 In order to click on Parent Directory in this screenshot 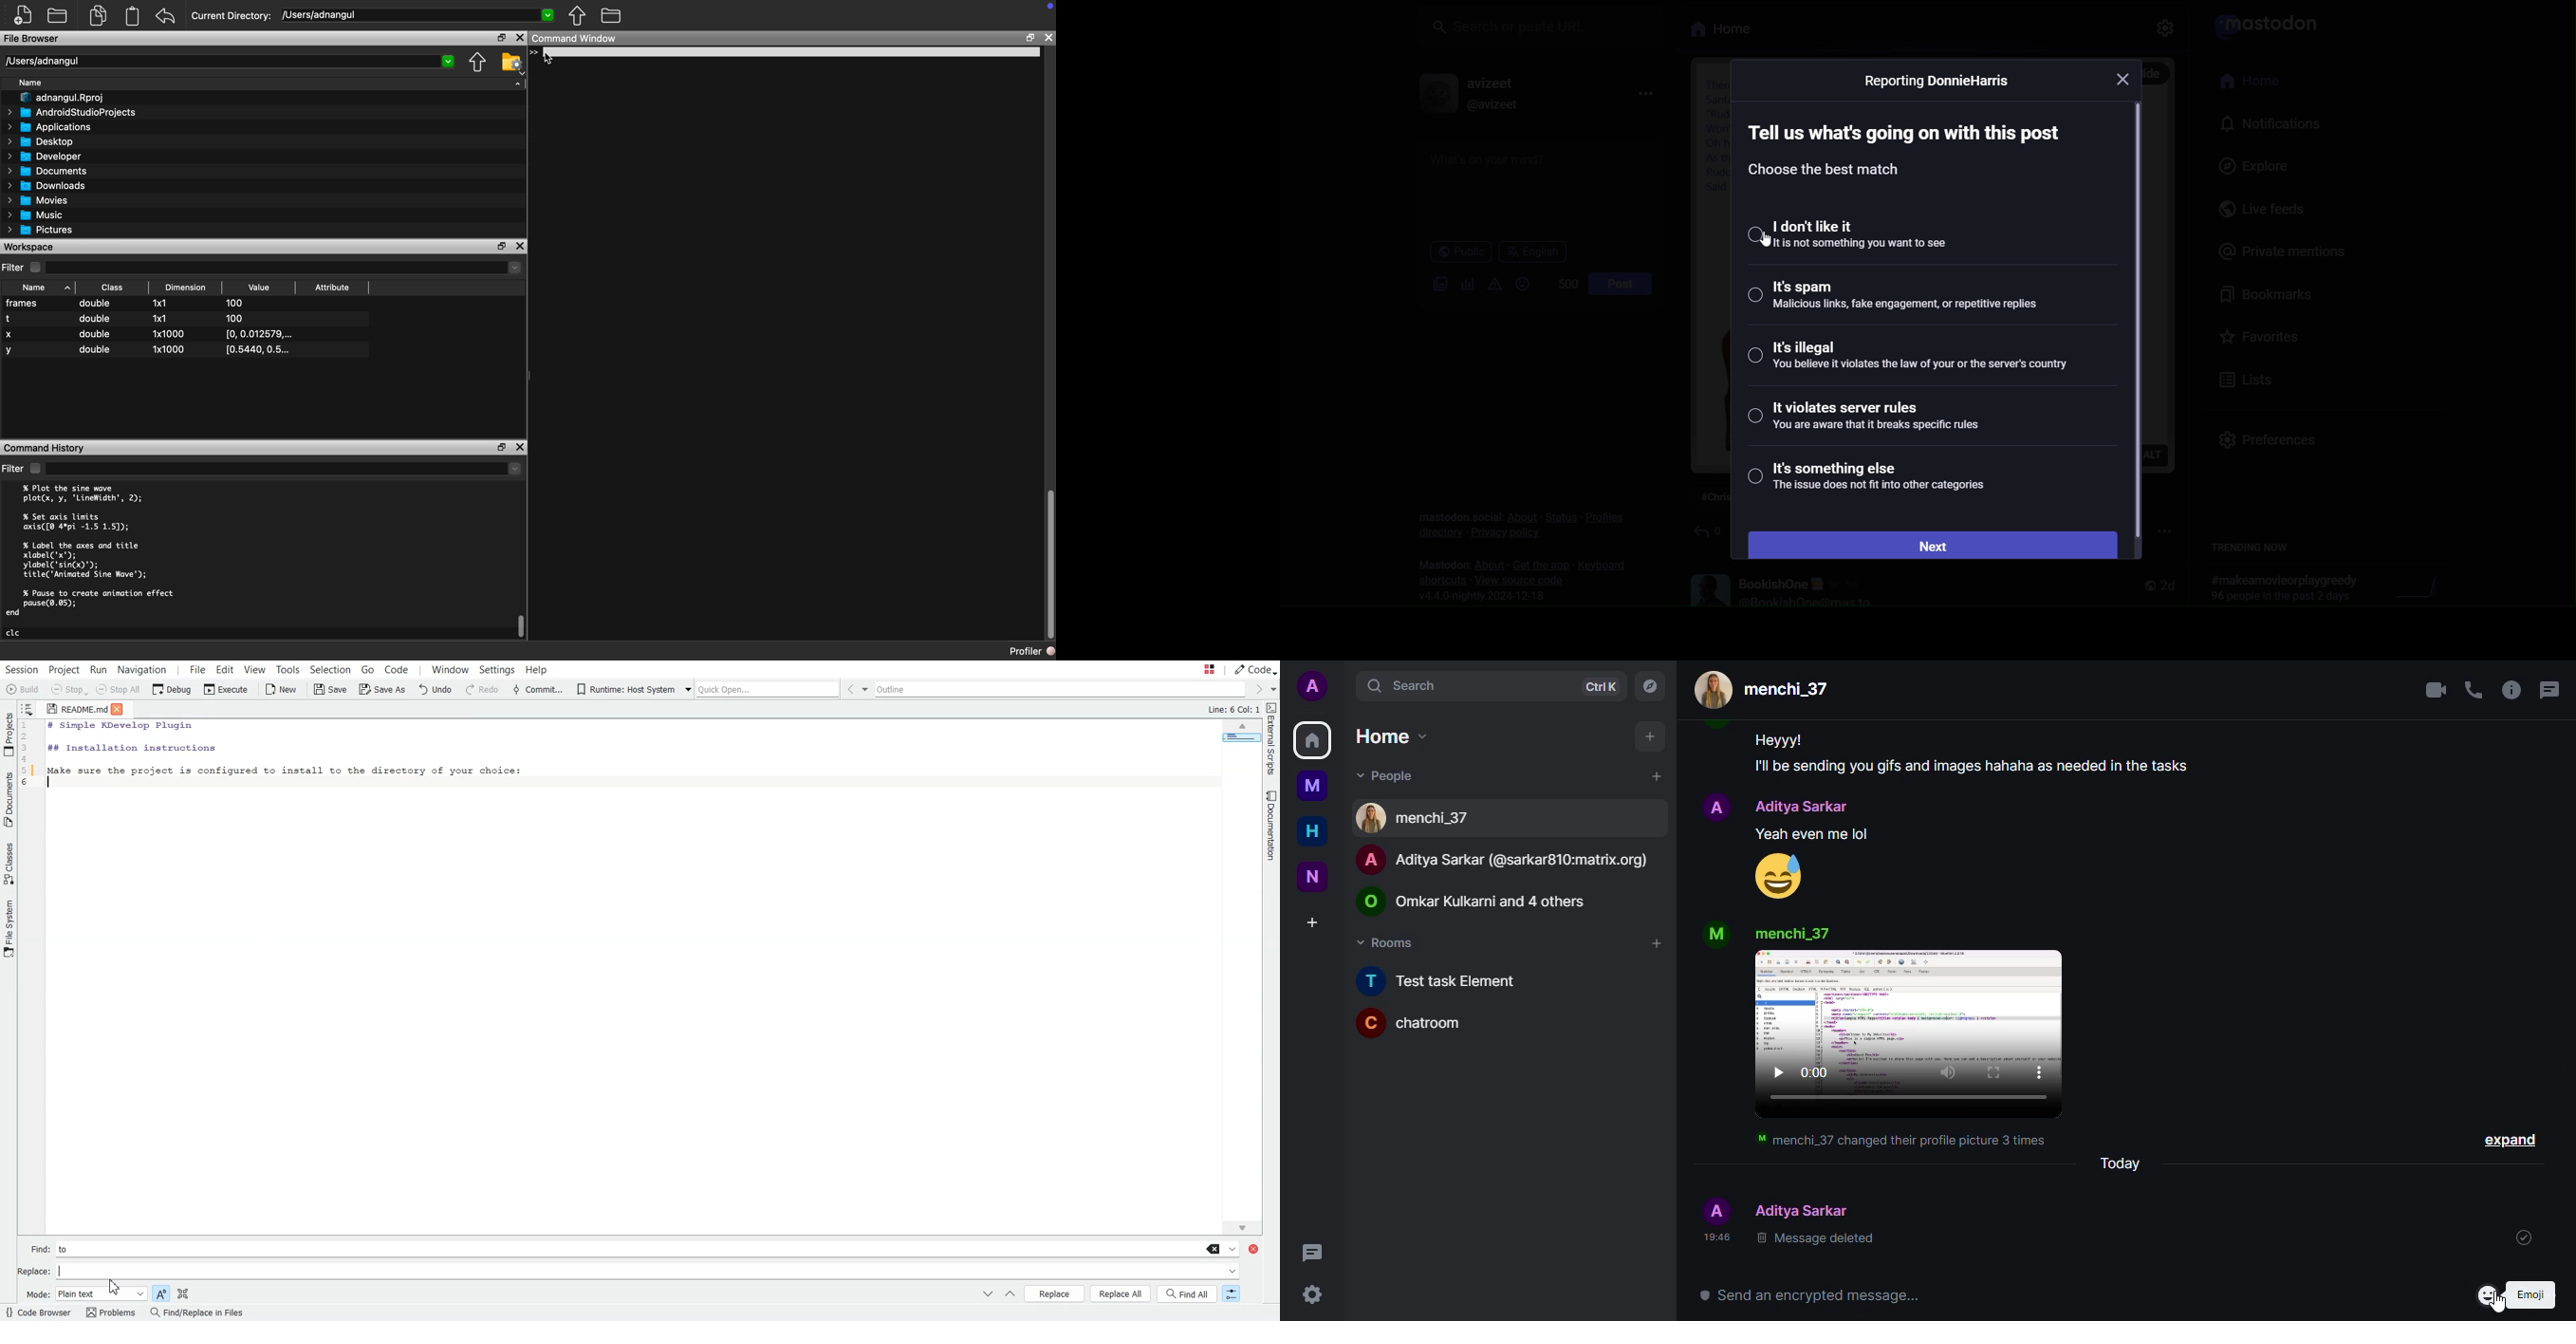, I will do `click(477, 63)`.